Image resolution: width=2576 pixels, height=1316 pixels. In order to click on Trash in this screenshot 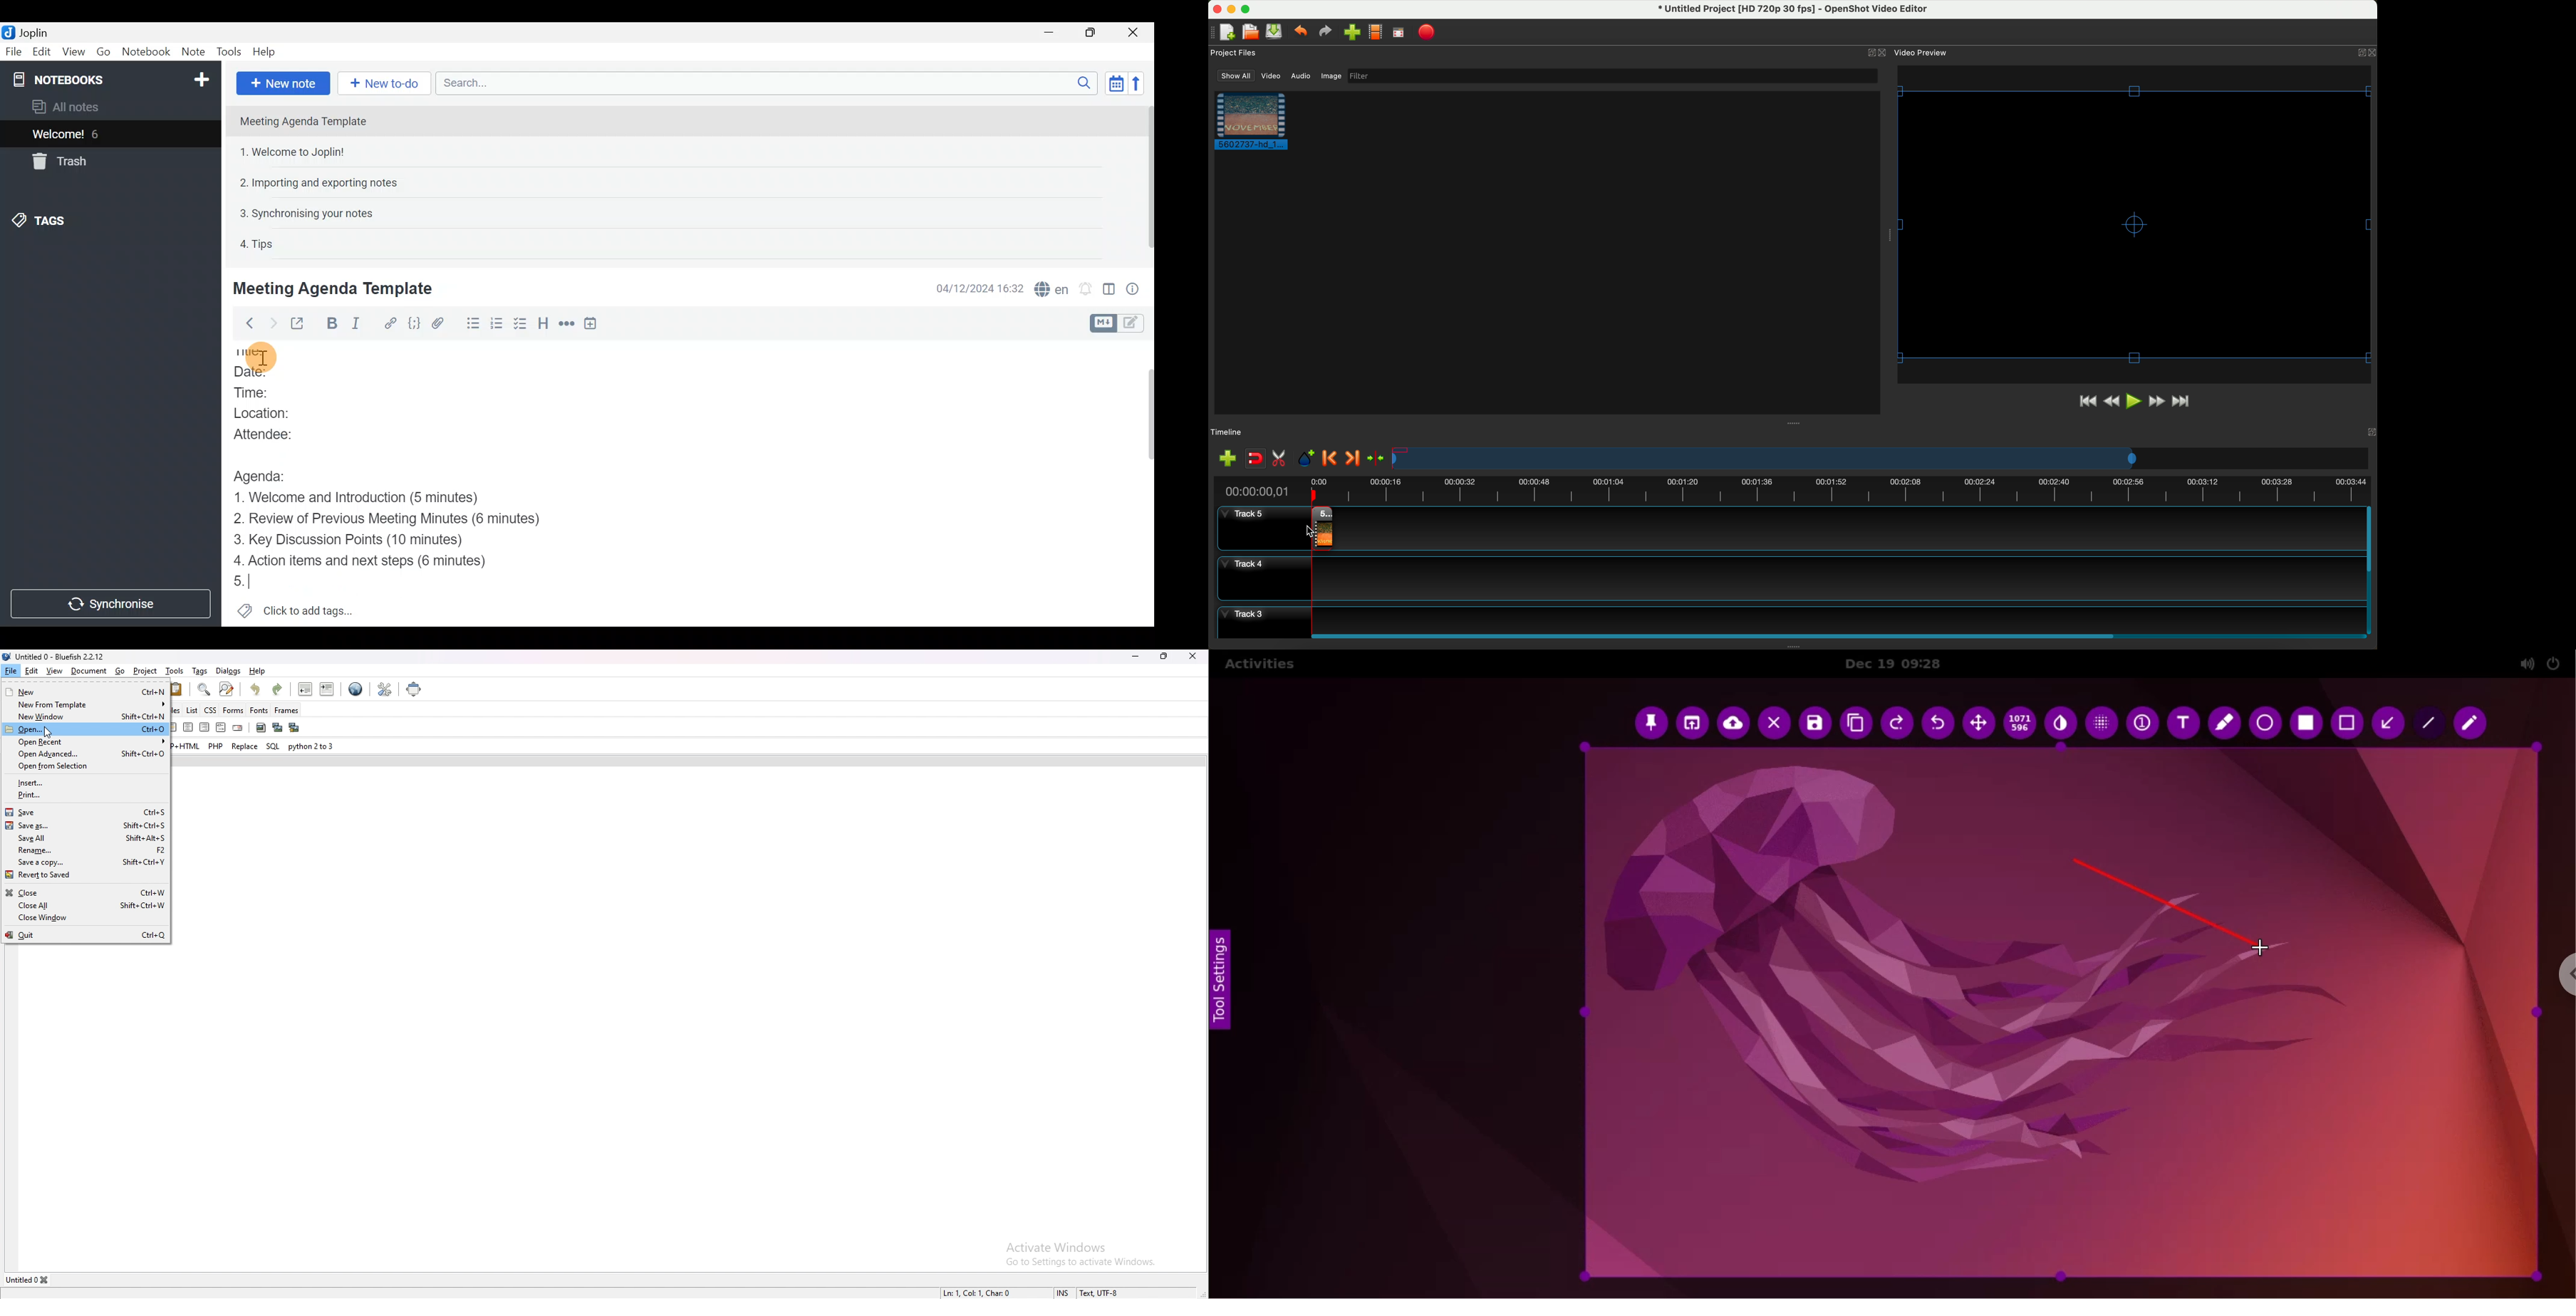, I will do `click(57, 161)`.